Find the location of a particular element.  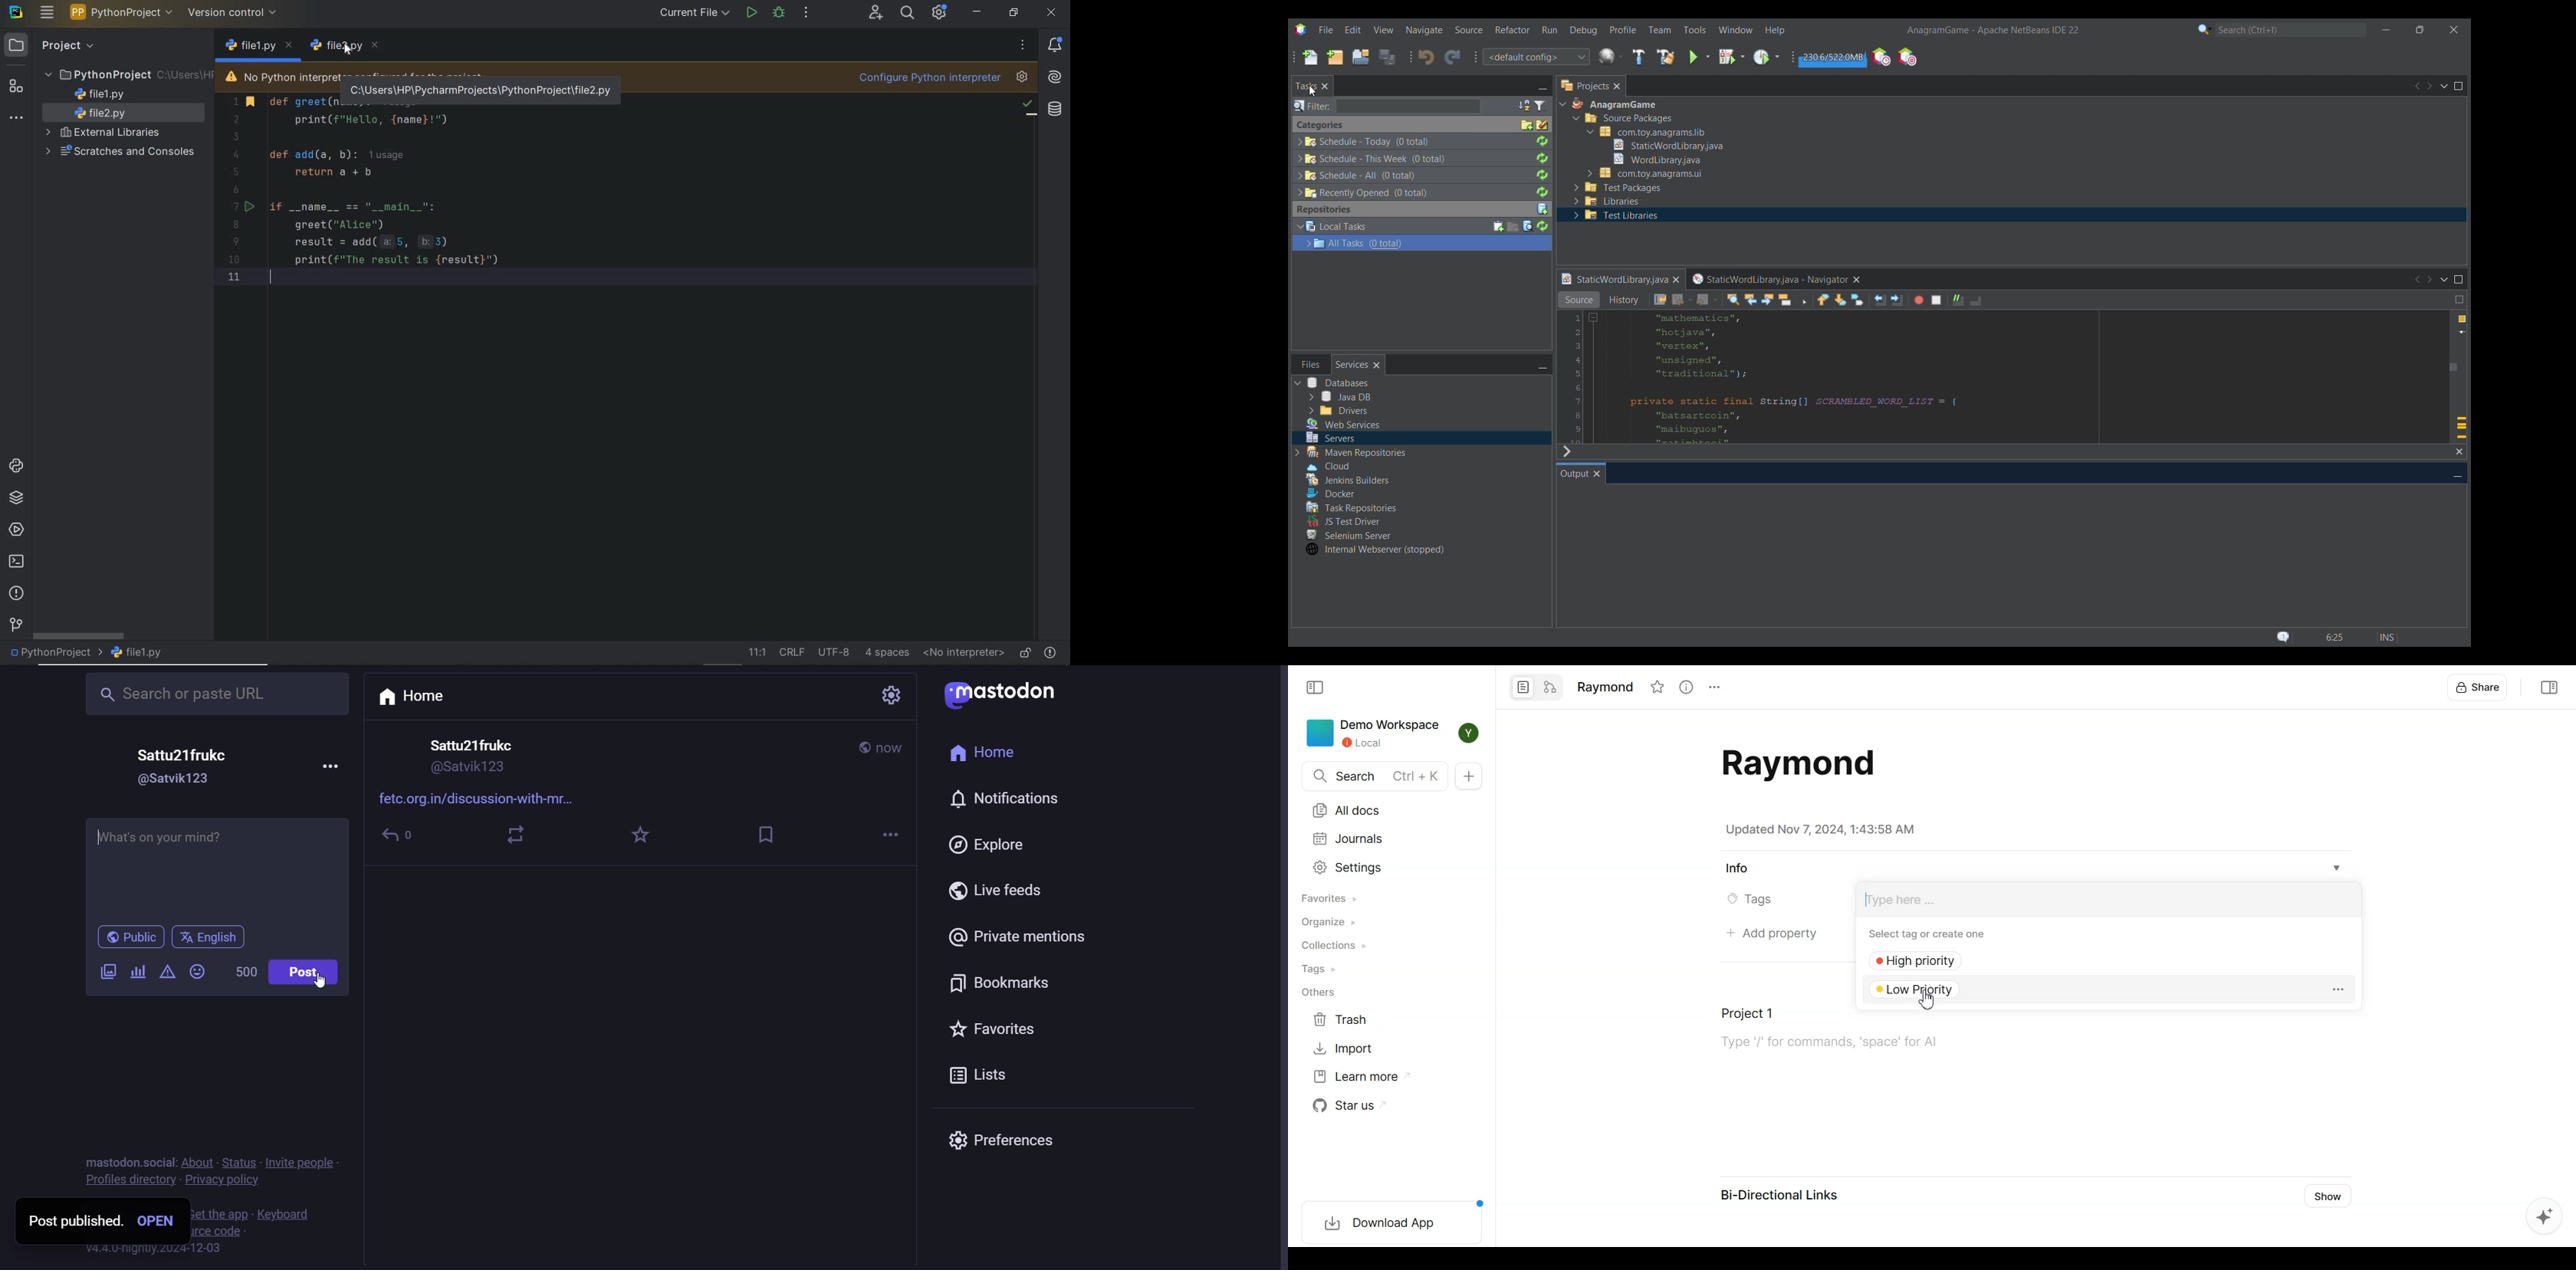

Collapse sidebar is located at coordinates (2547, 687).